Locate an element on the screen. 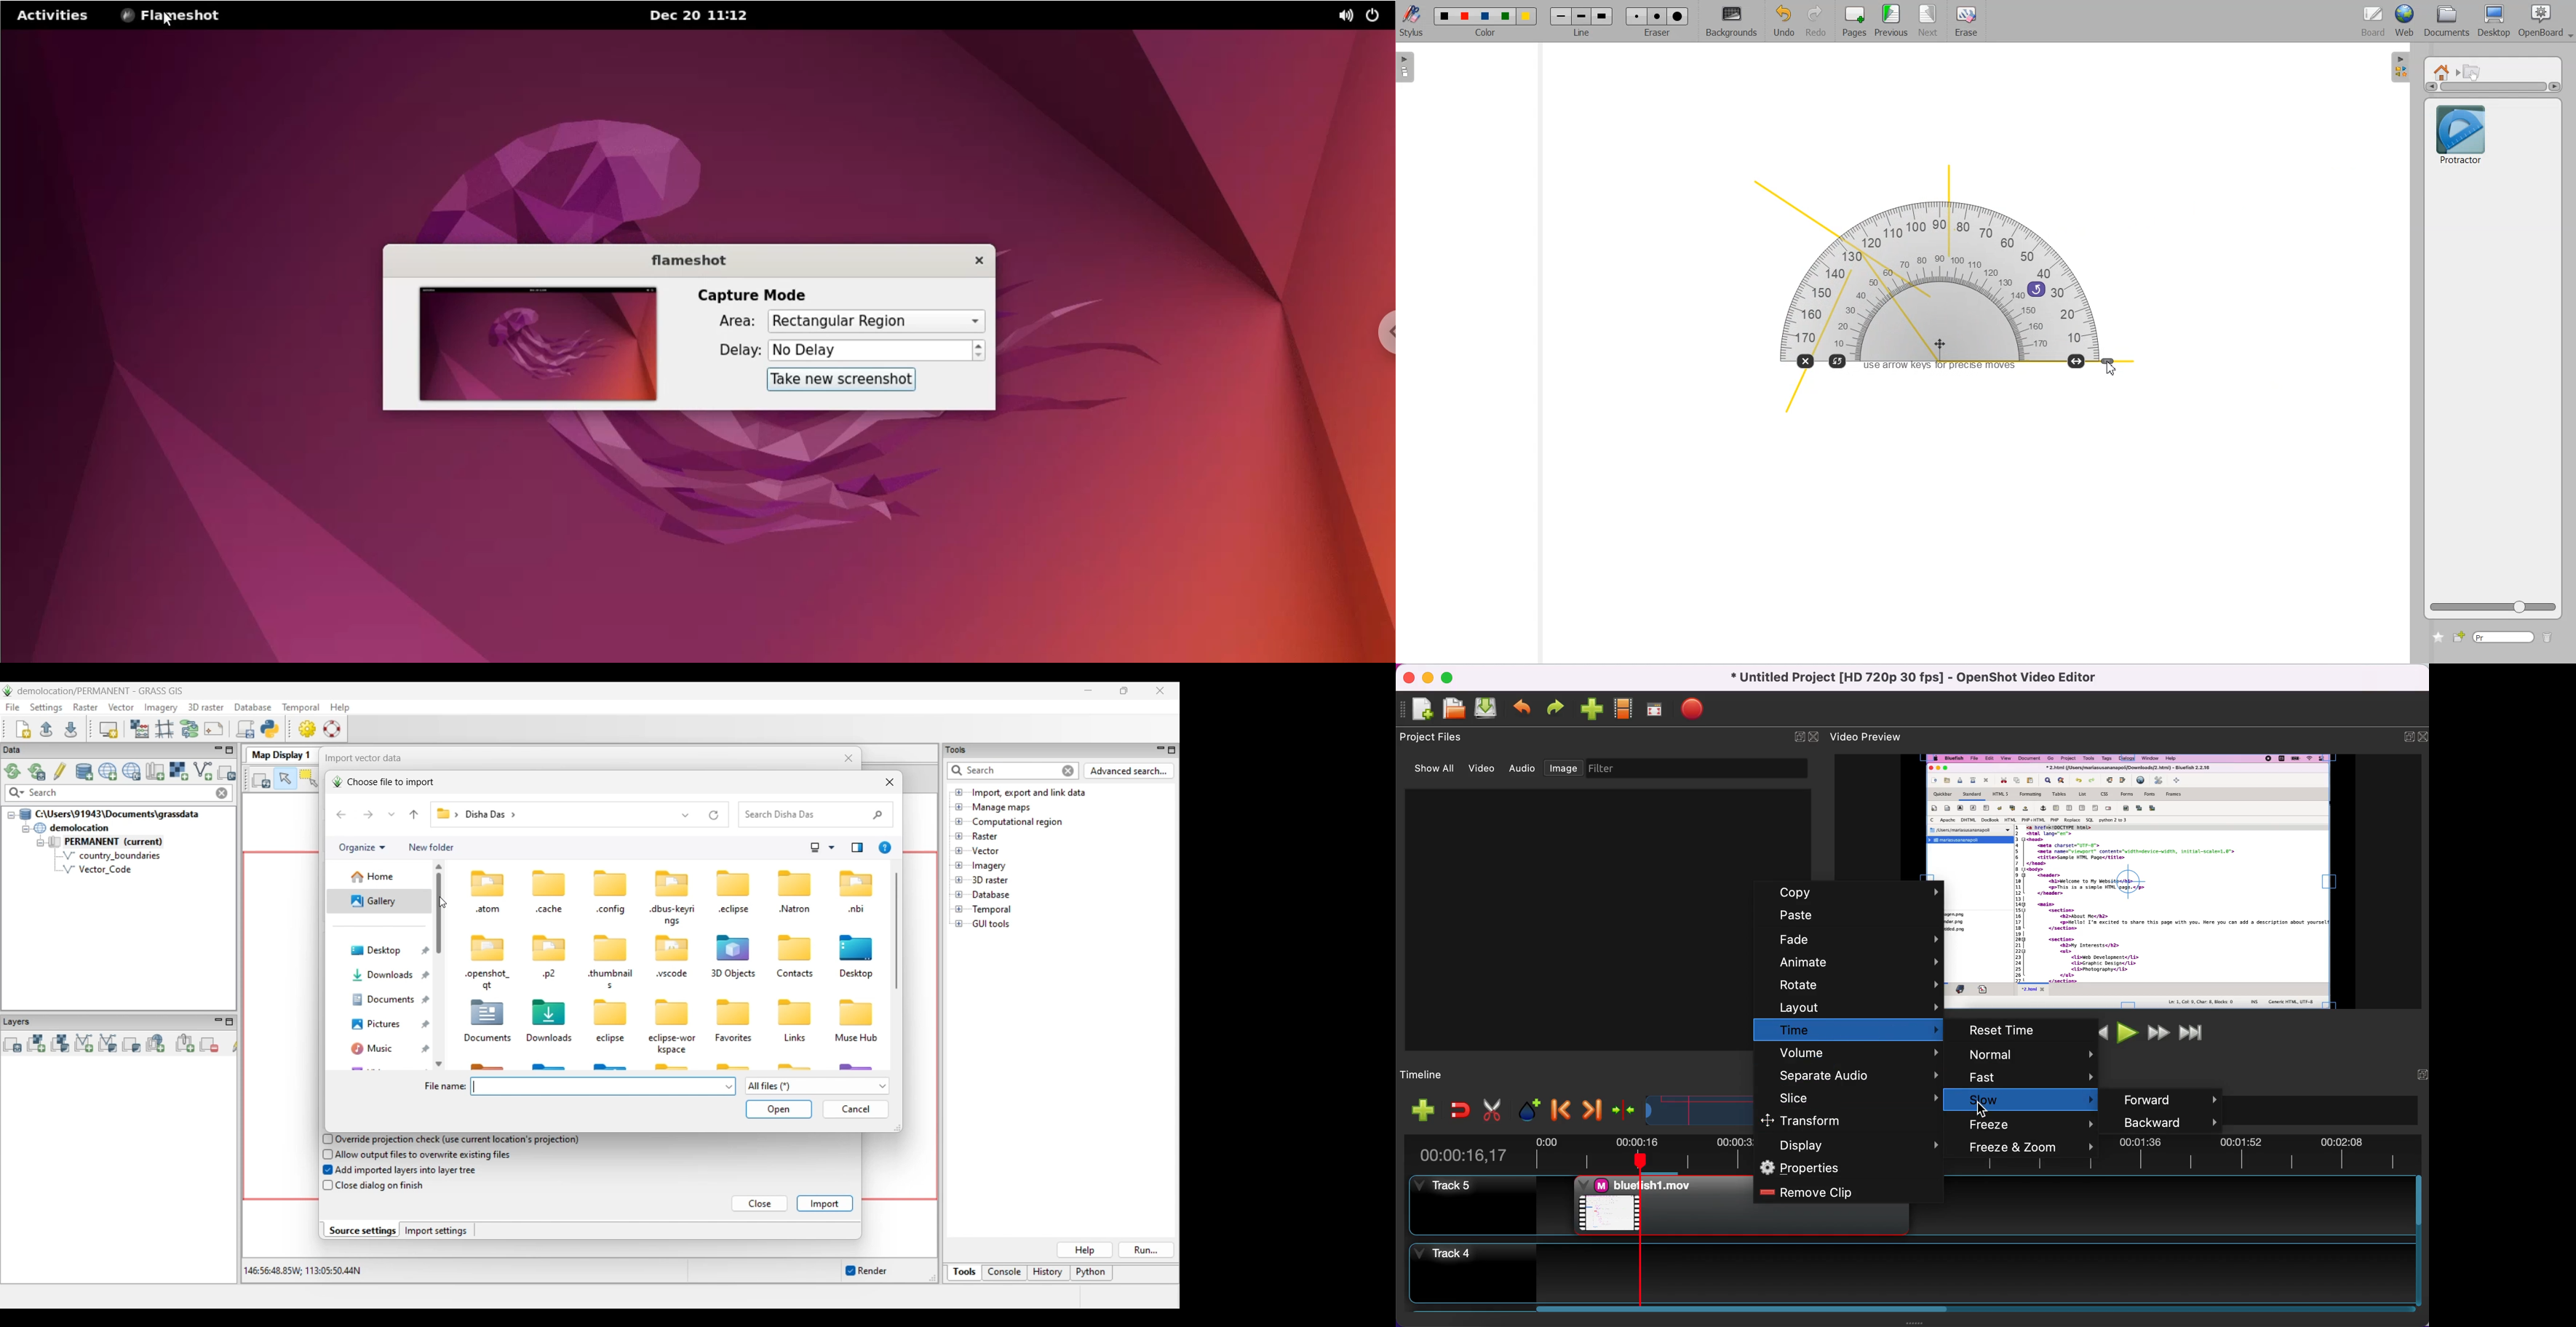 The width and height of the screenshot is (2576, 1344). title - Untitled Project [HD 720p 30 fps] - OpenShot Video Editor is located at coordinates (1915, 678).